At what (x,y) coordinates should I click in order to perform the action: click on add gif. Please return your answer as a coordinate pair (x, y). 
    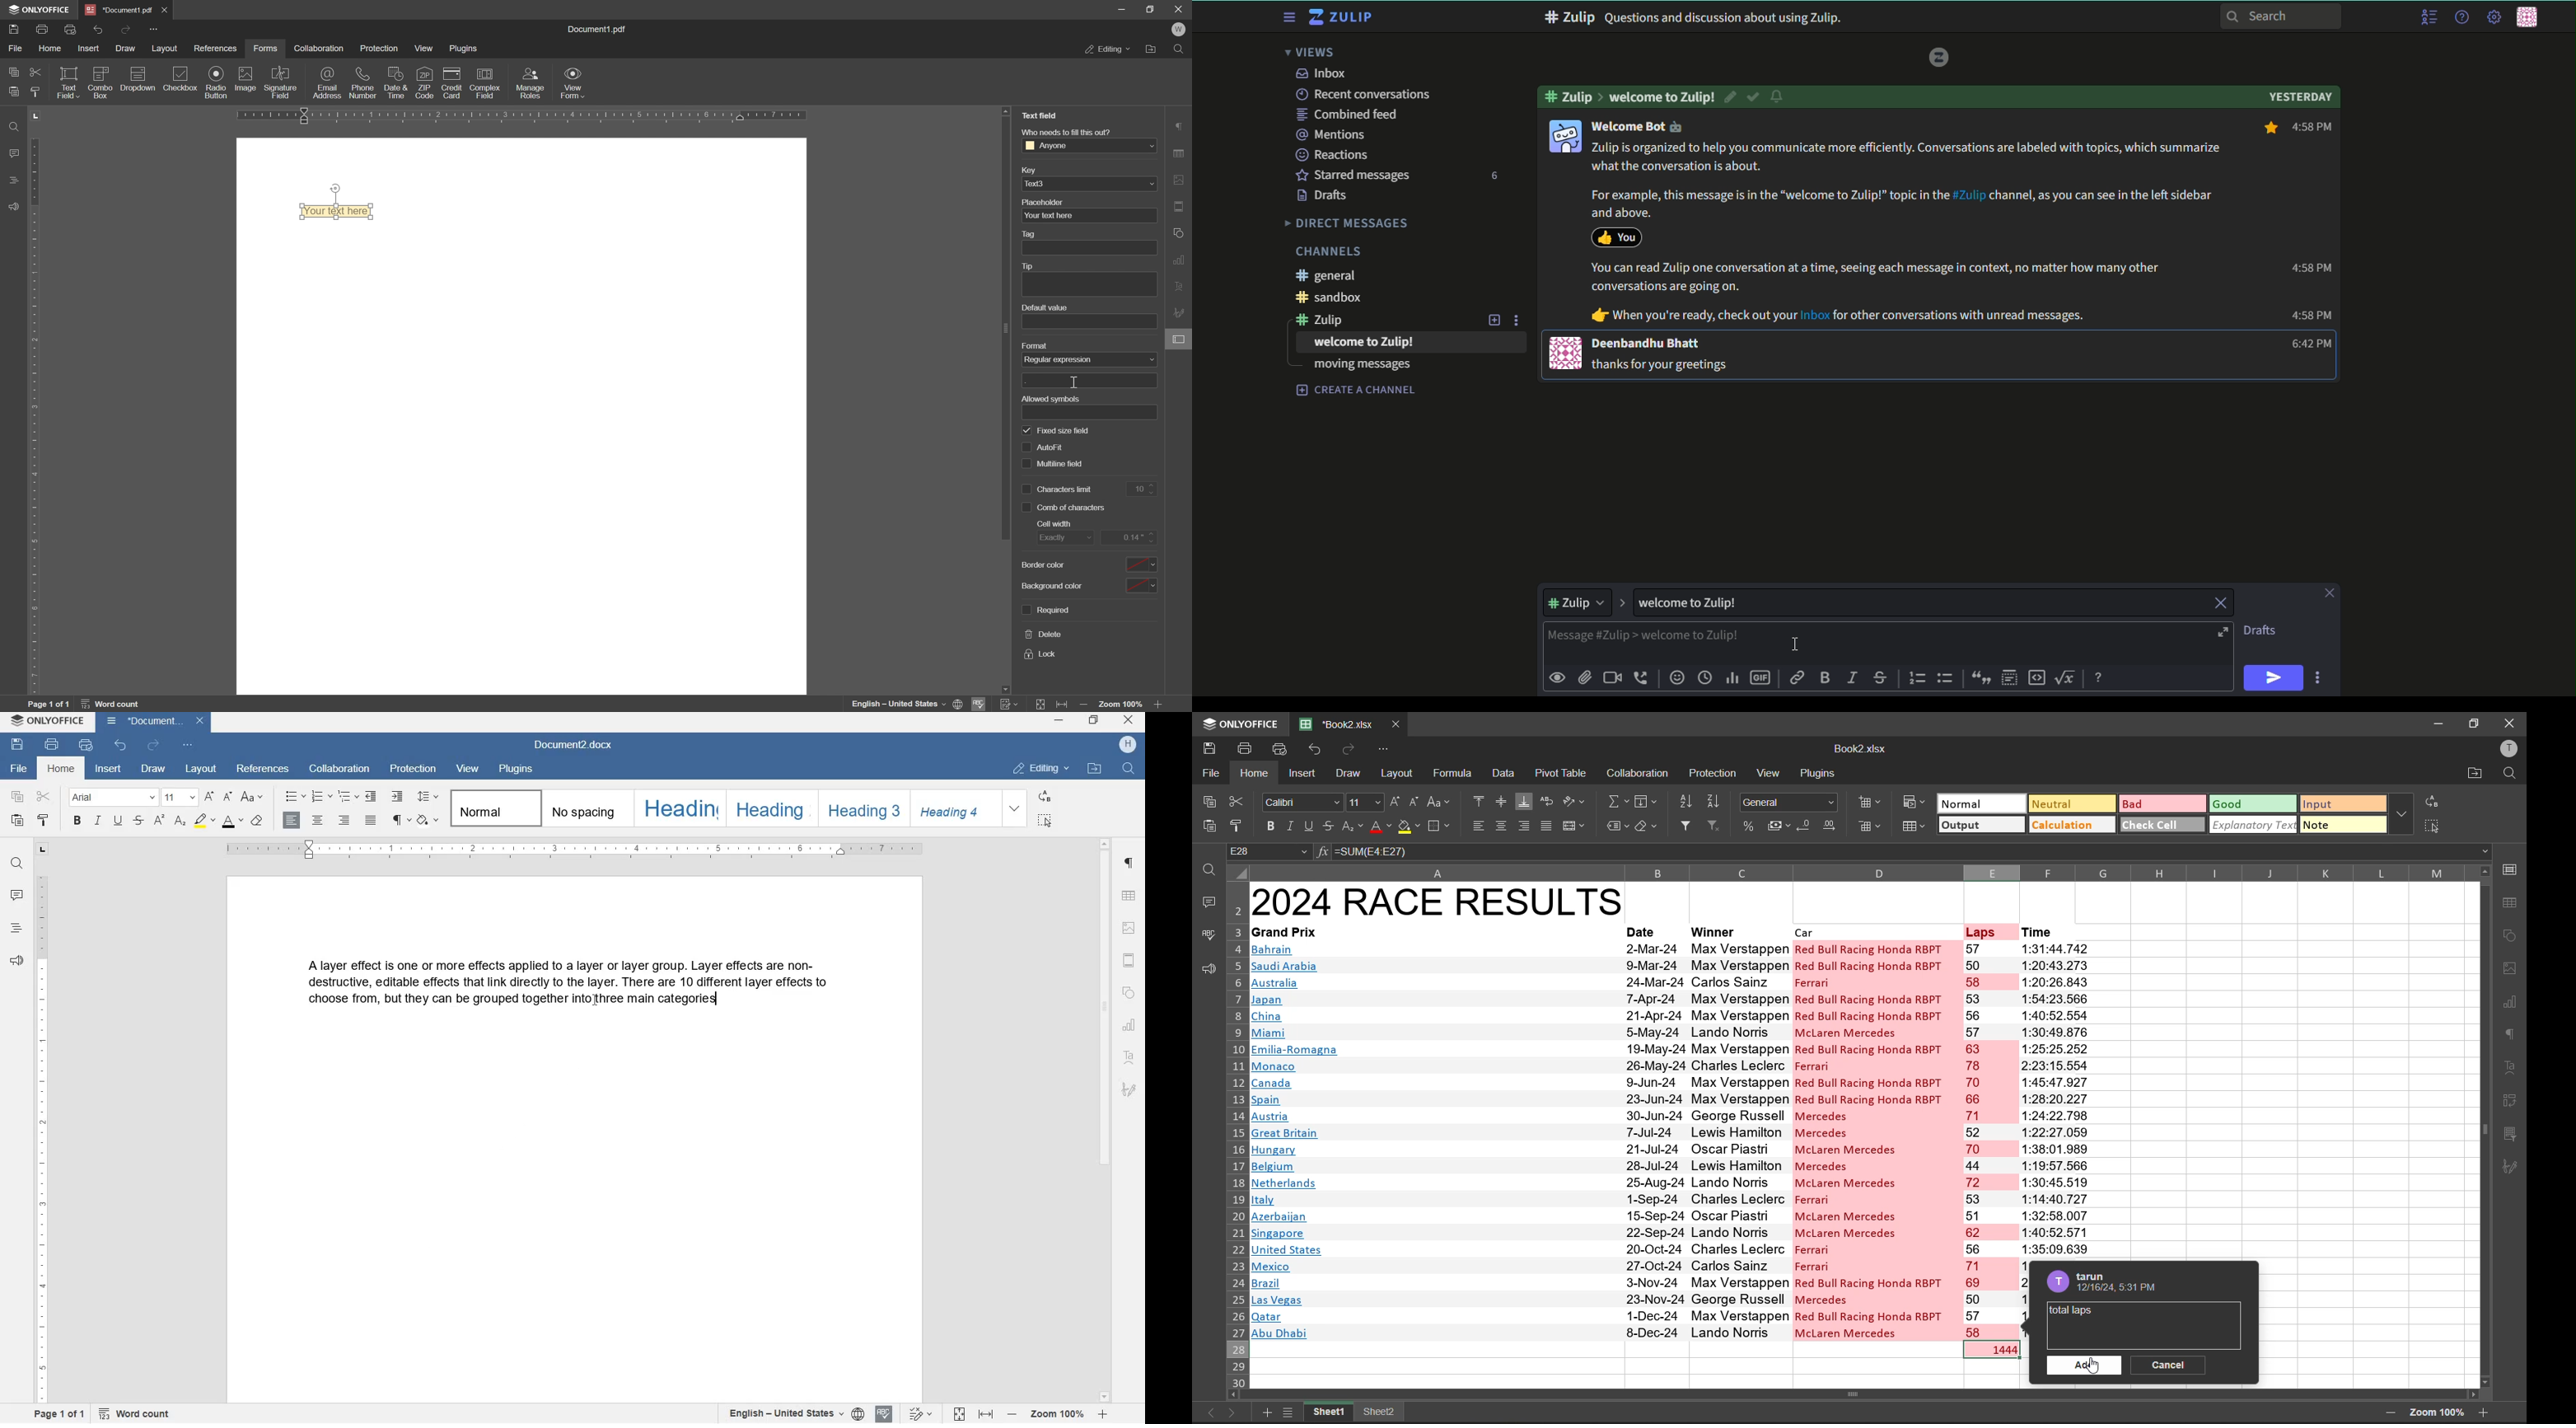
    Looking at the image, I should click on (1762, 680).